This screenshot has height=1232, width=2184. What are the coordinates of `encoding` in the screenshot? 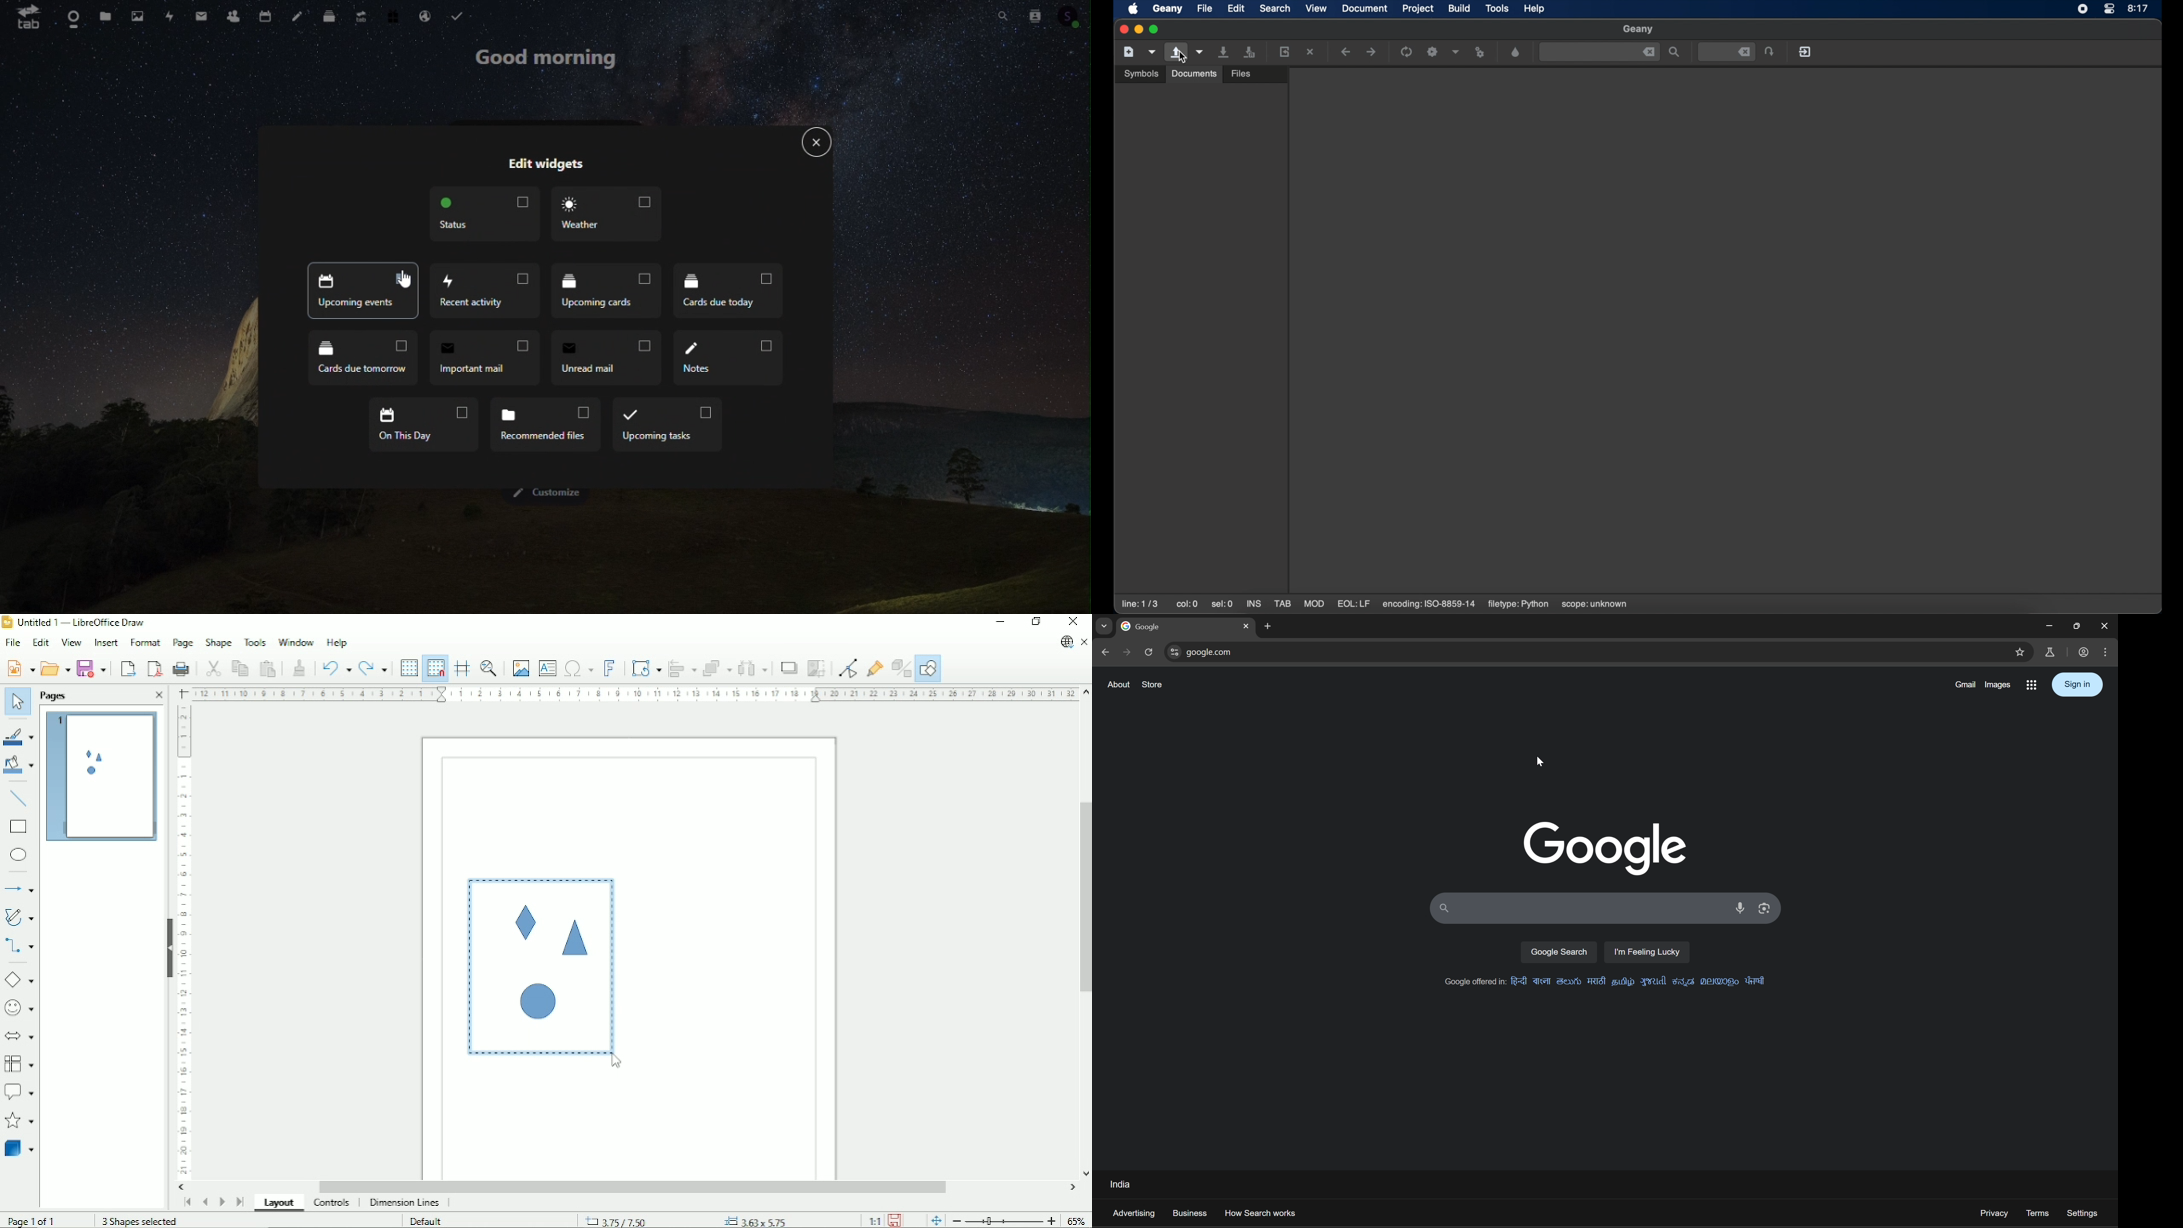 It's located at (1430, 604).